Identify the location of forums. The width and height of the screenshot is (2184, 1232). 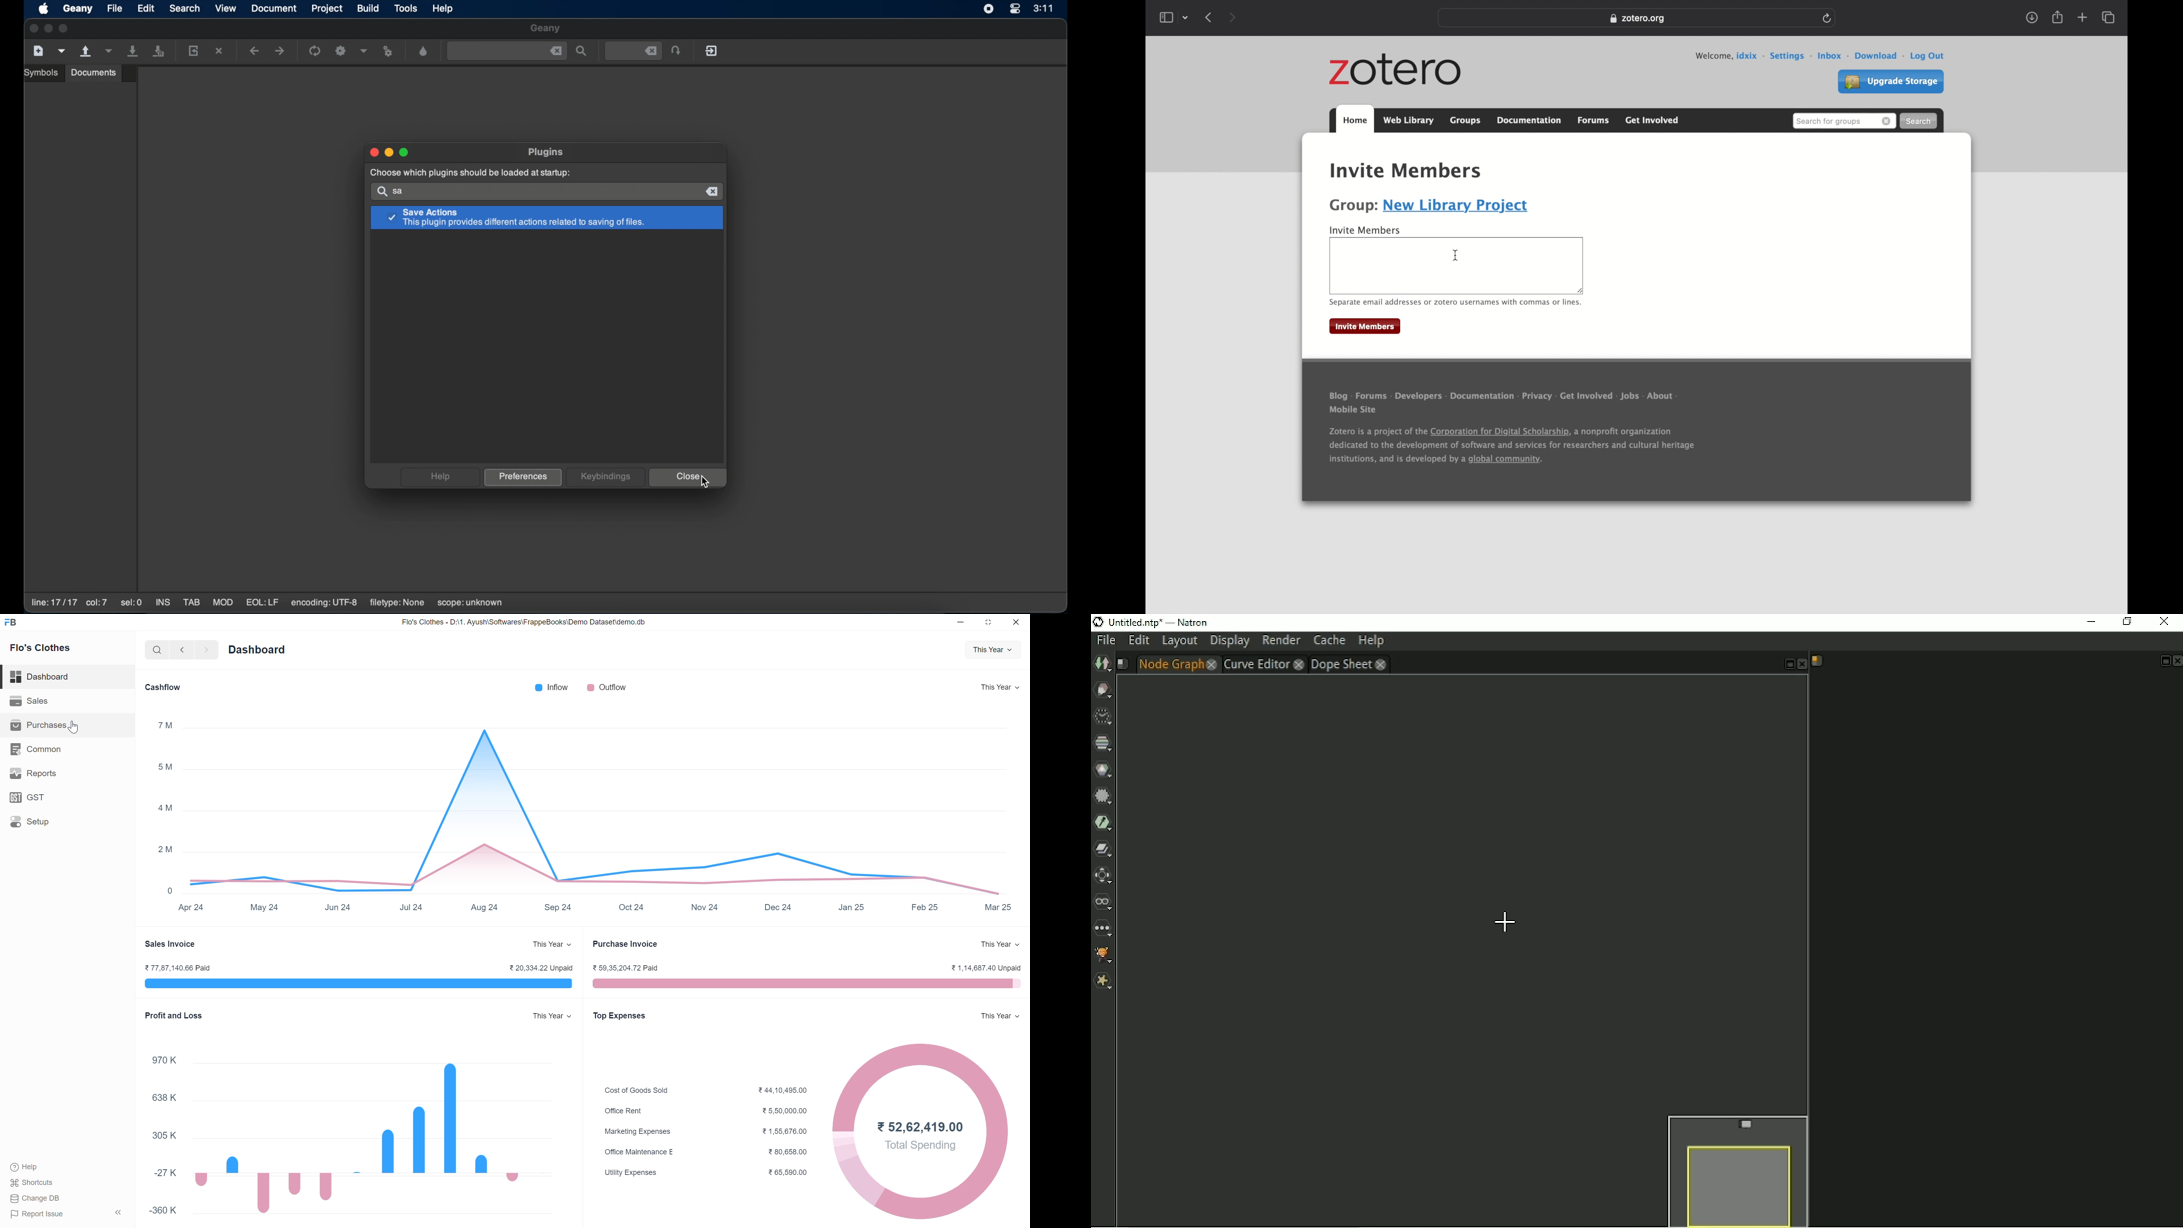
(1596, 120).